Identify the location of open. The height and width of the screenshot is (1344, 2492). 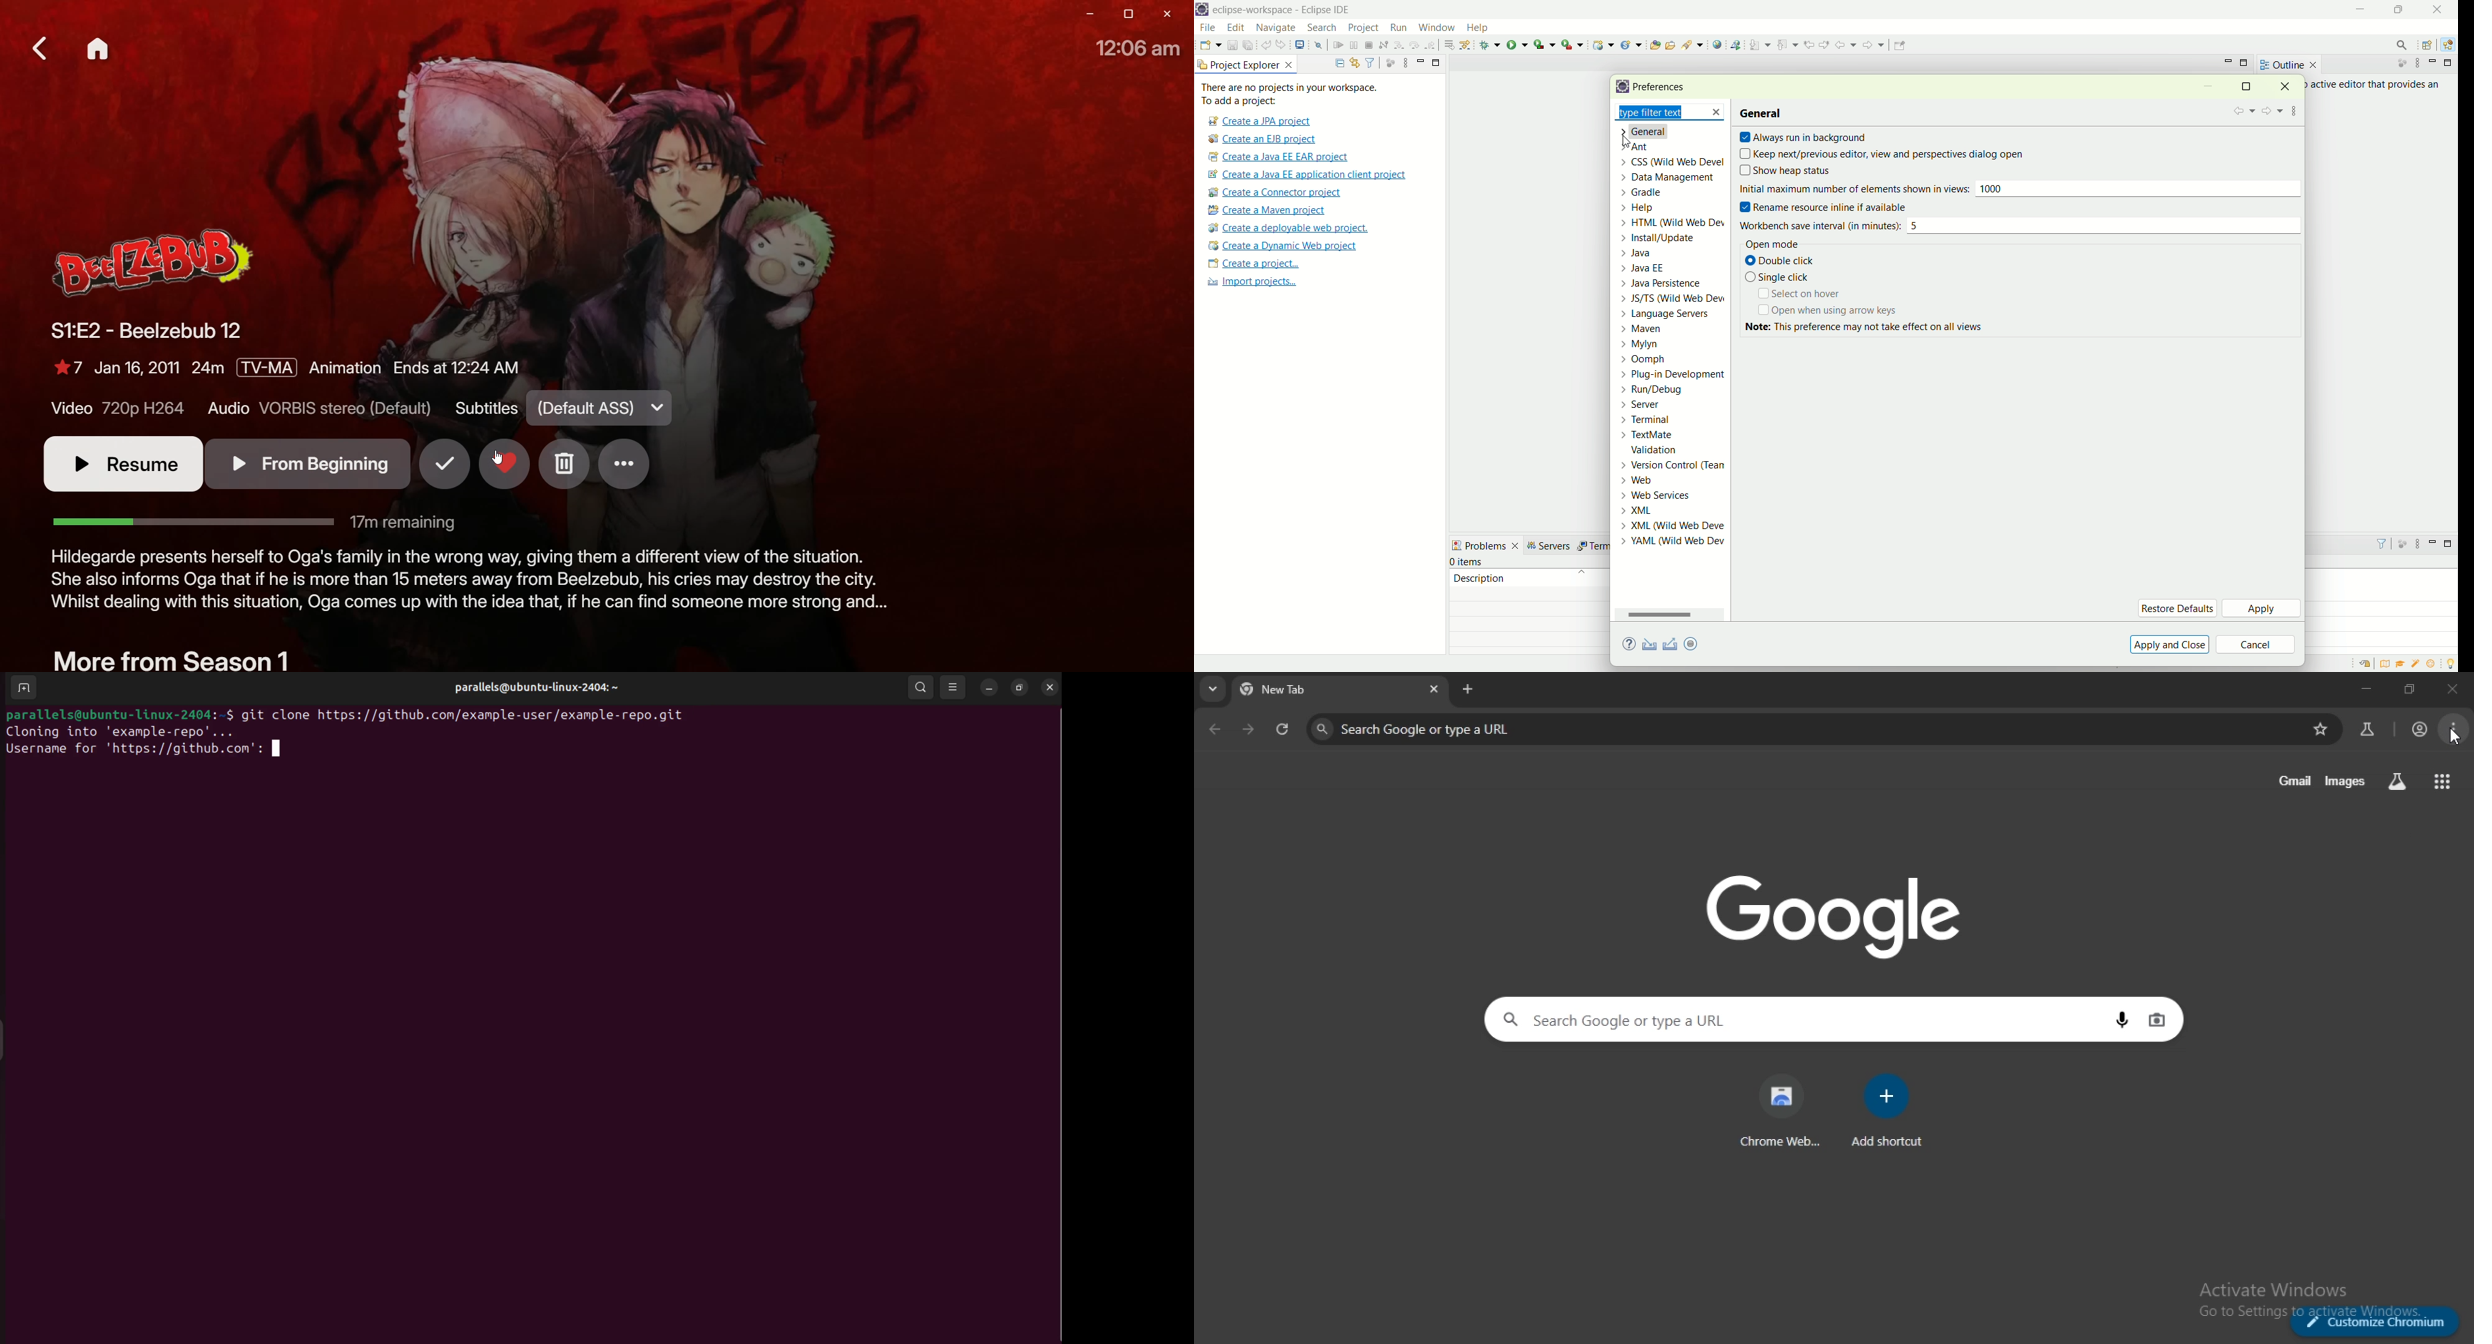
(1210, 47).